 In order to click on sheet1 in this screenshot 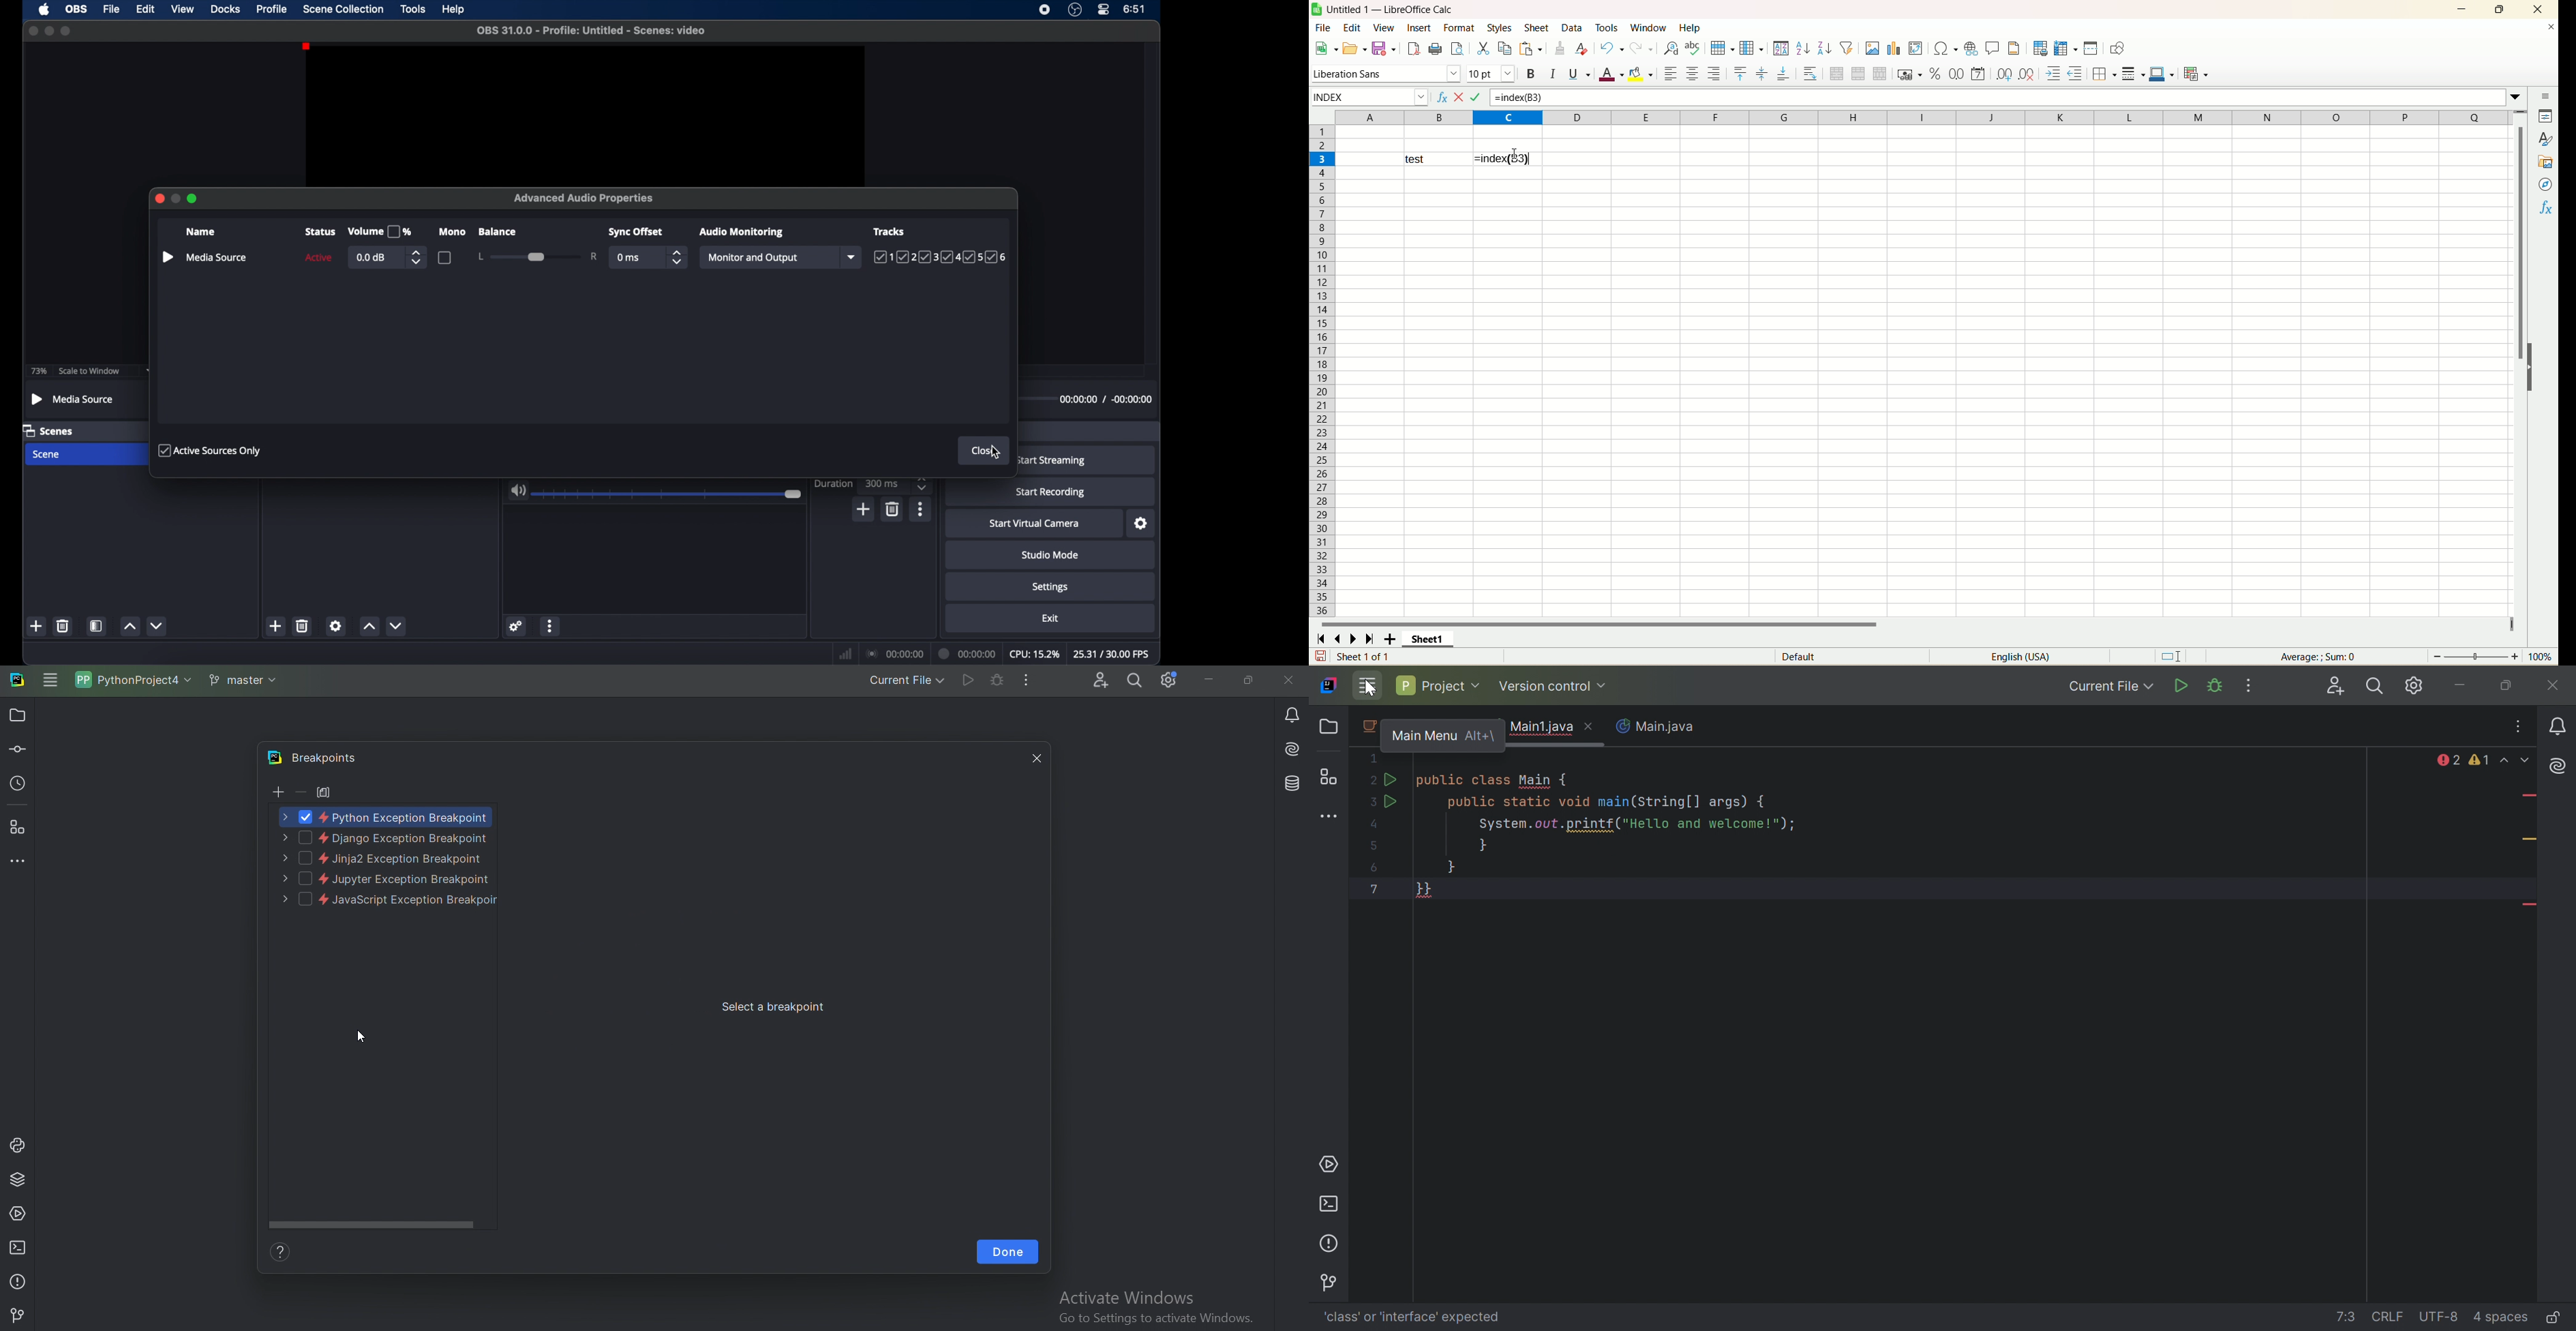, I will do `click(1428, 638)`.